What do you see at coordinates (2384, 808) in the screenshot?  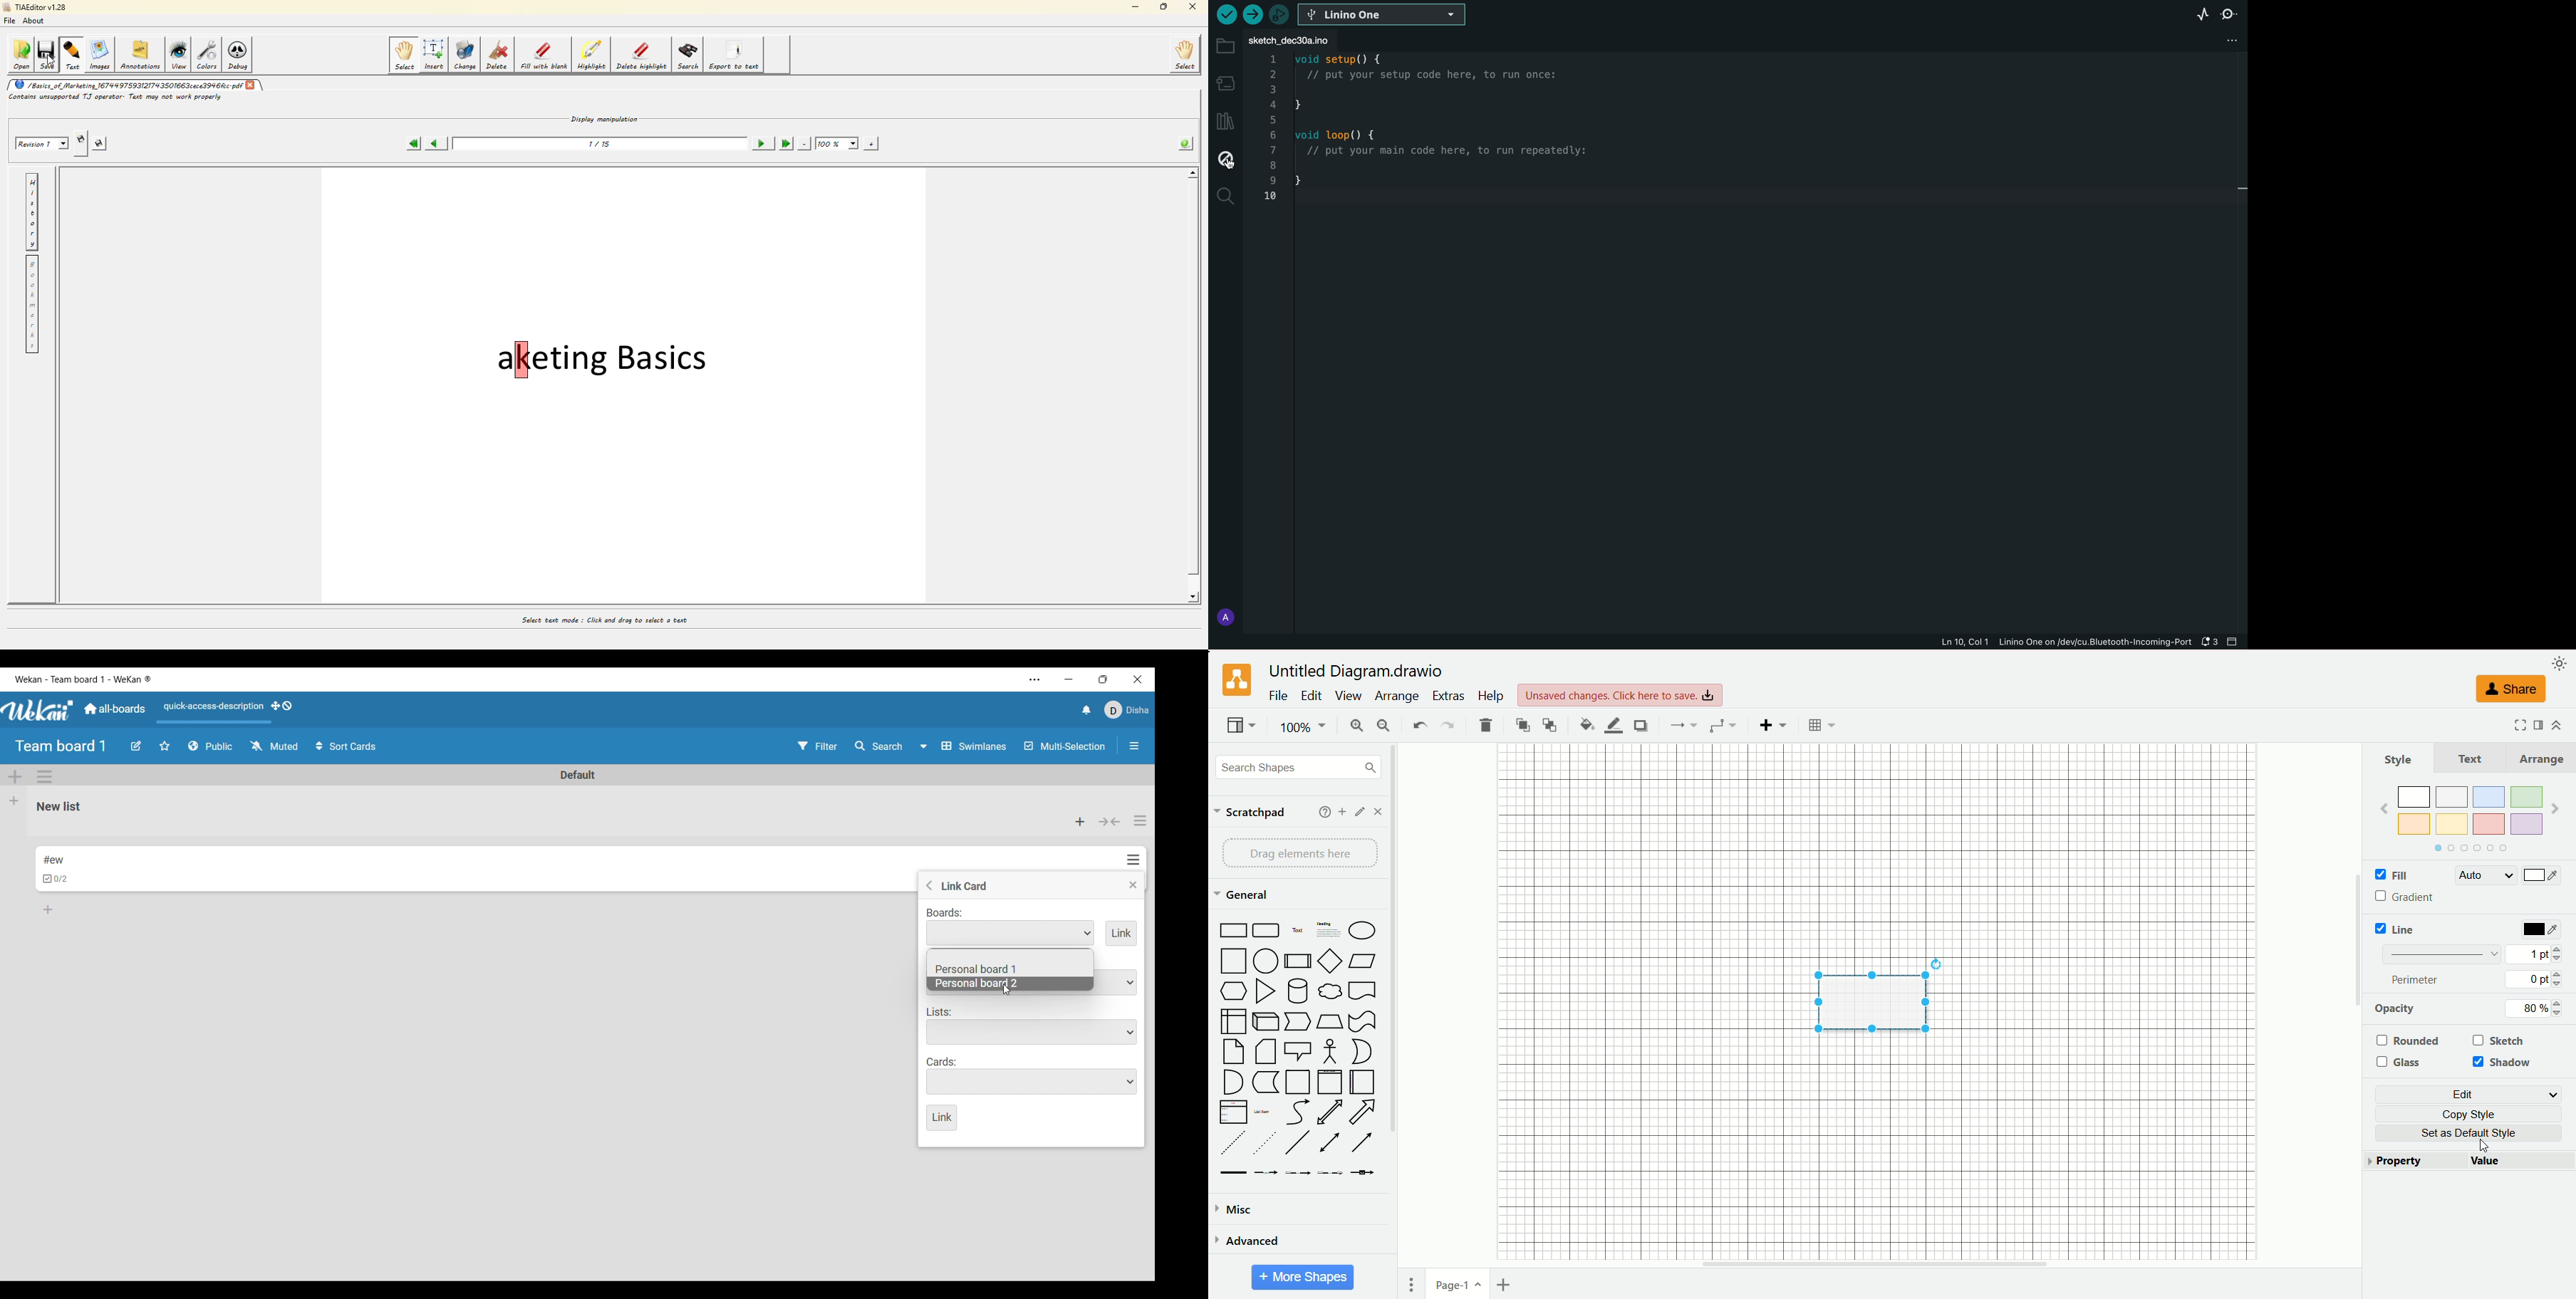 I see `previous color options` at bounding box center [2384, 808].